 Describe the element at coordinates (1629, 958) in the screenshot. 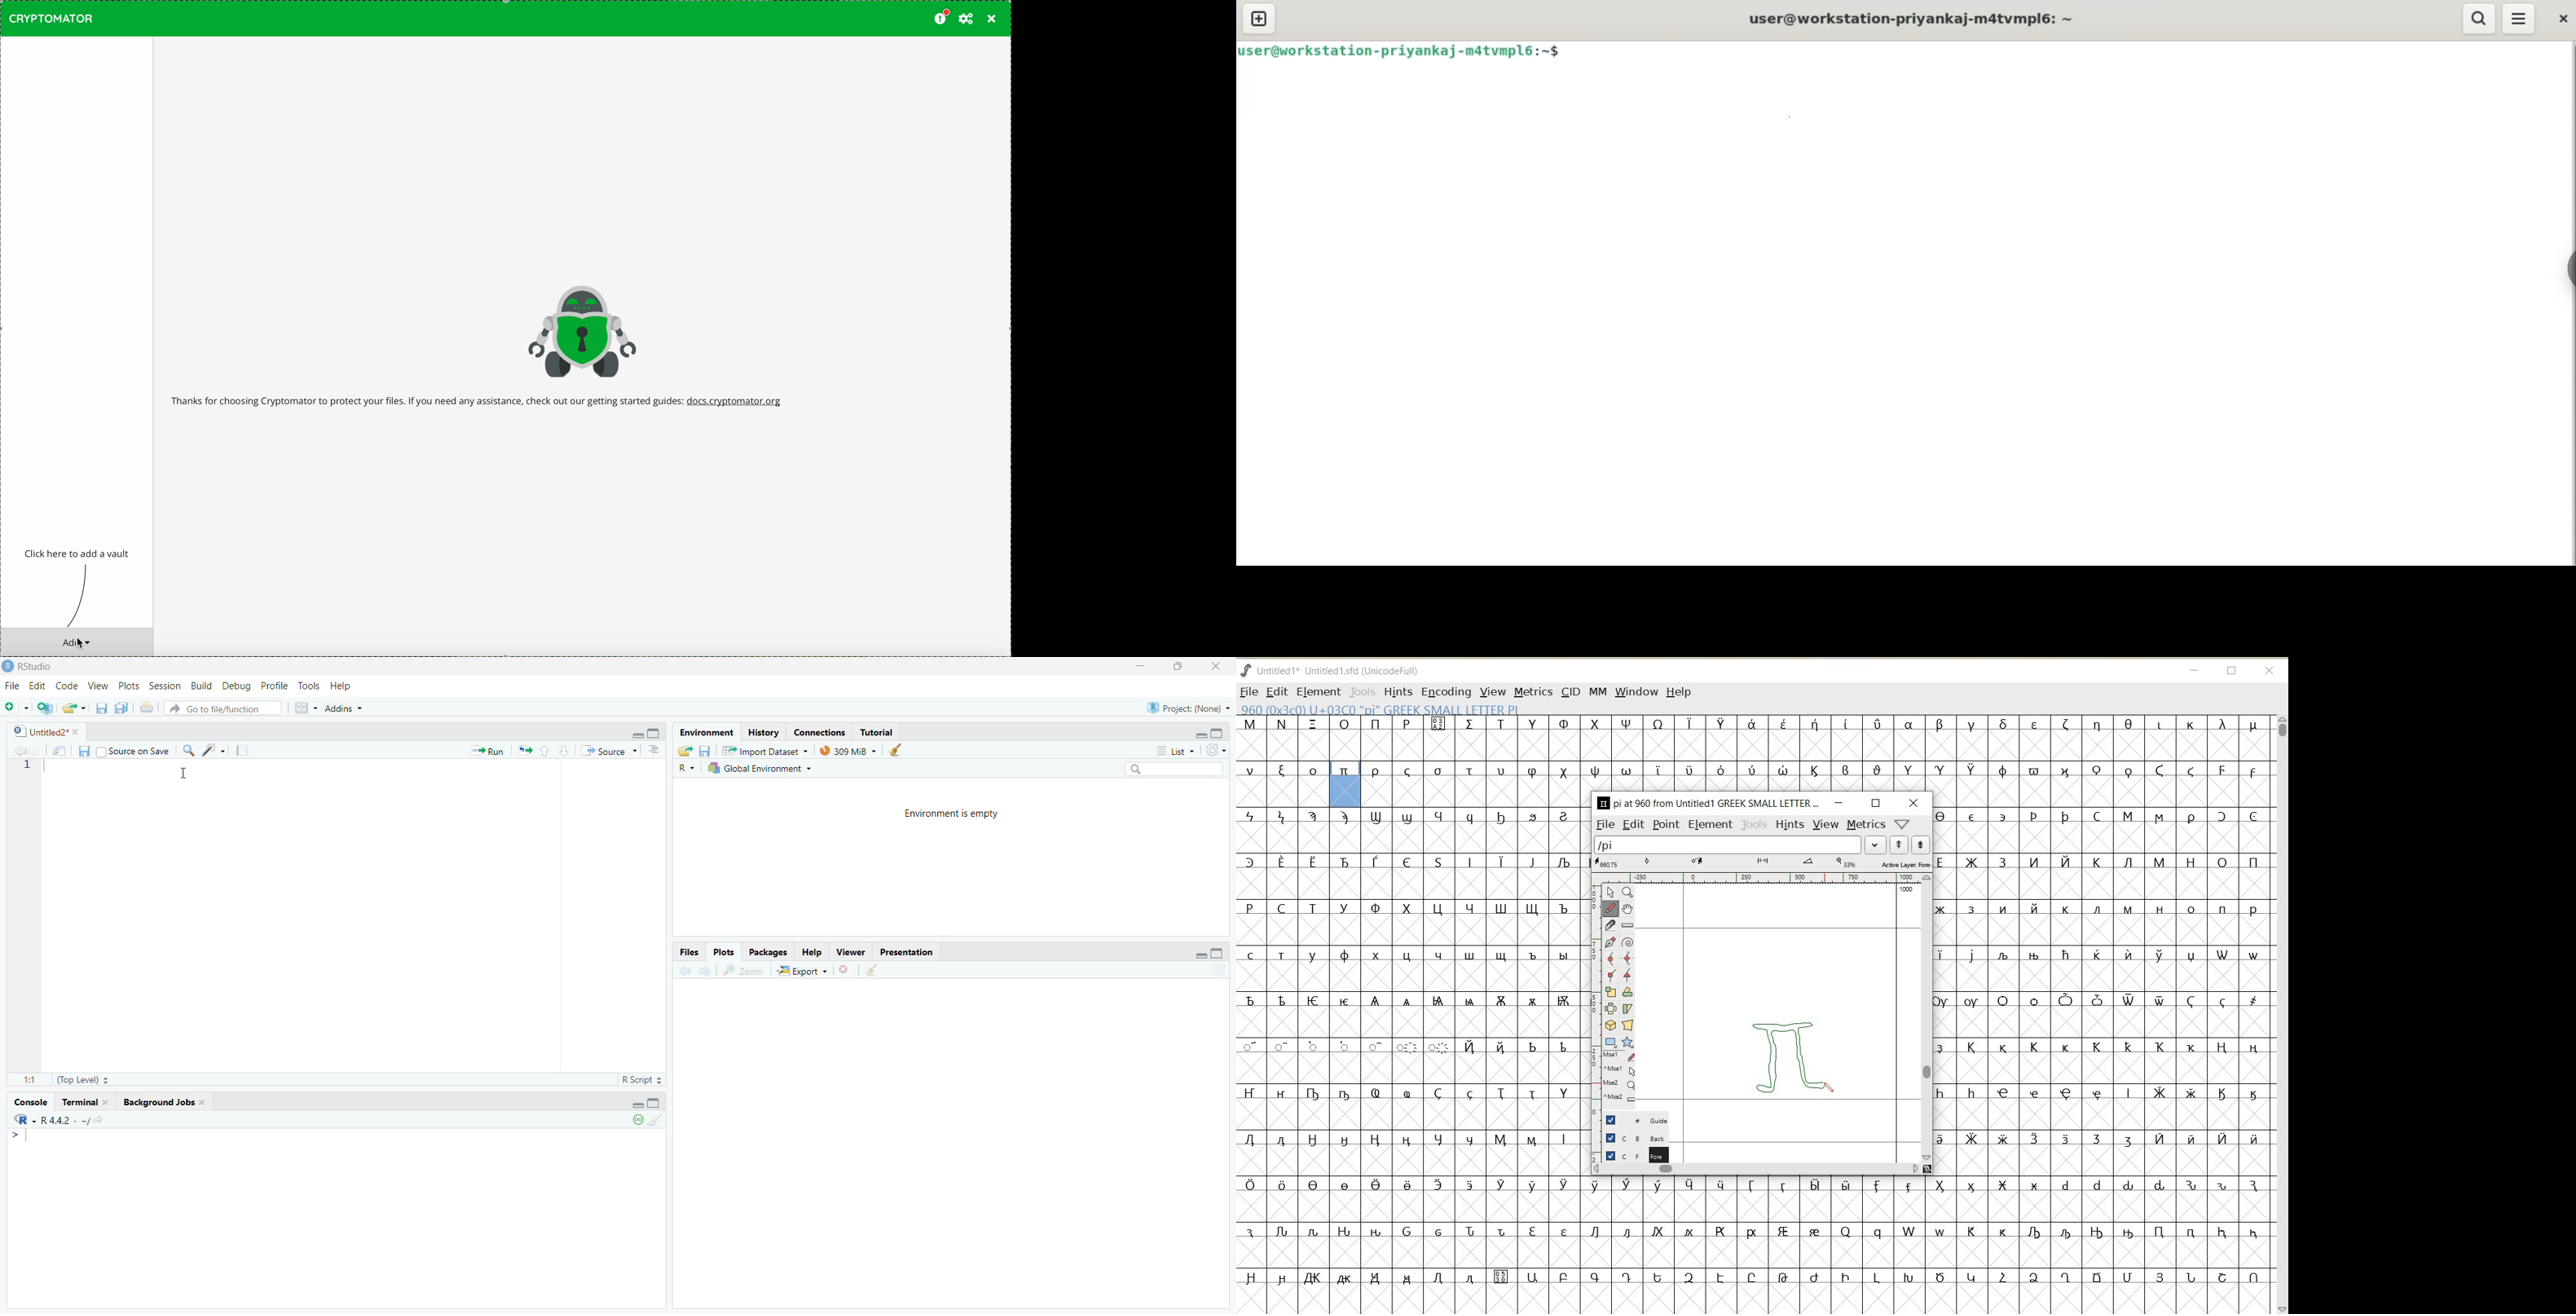

I see `add a curve point always either horizontal or vertical` at that location.